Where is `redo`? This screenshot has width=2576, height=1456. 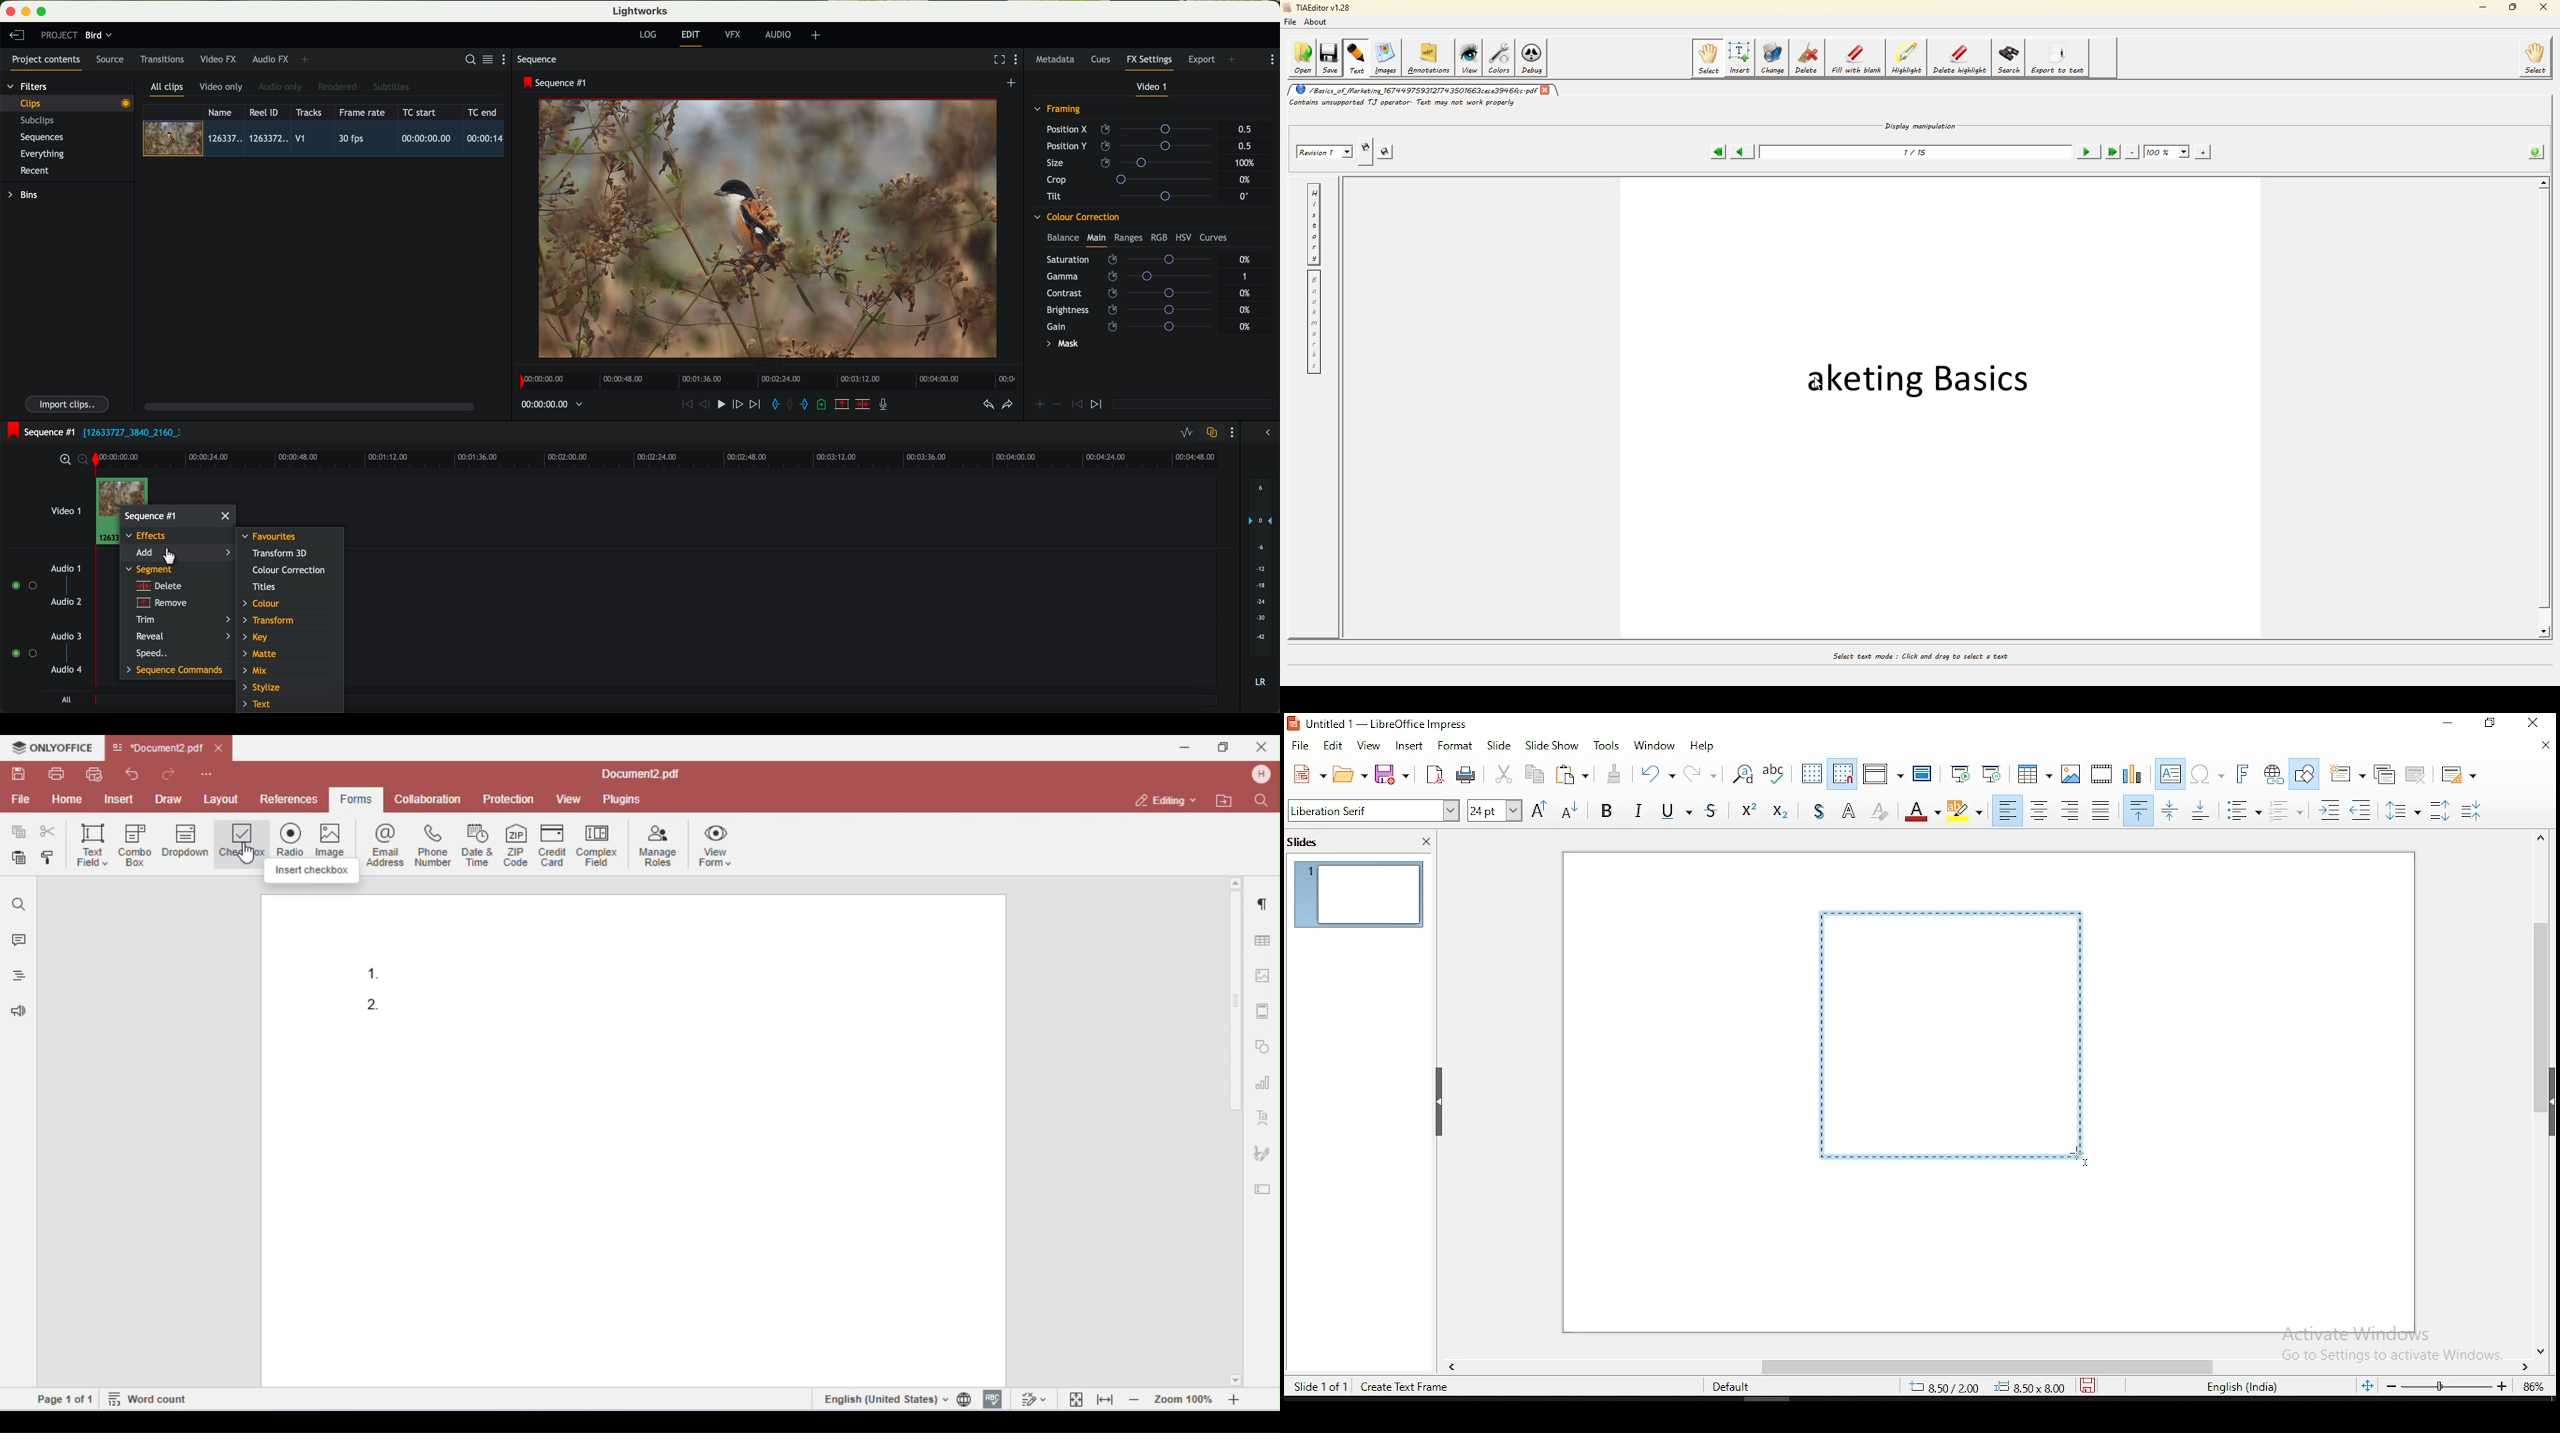
redo is located at coordinates (1007, 405).